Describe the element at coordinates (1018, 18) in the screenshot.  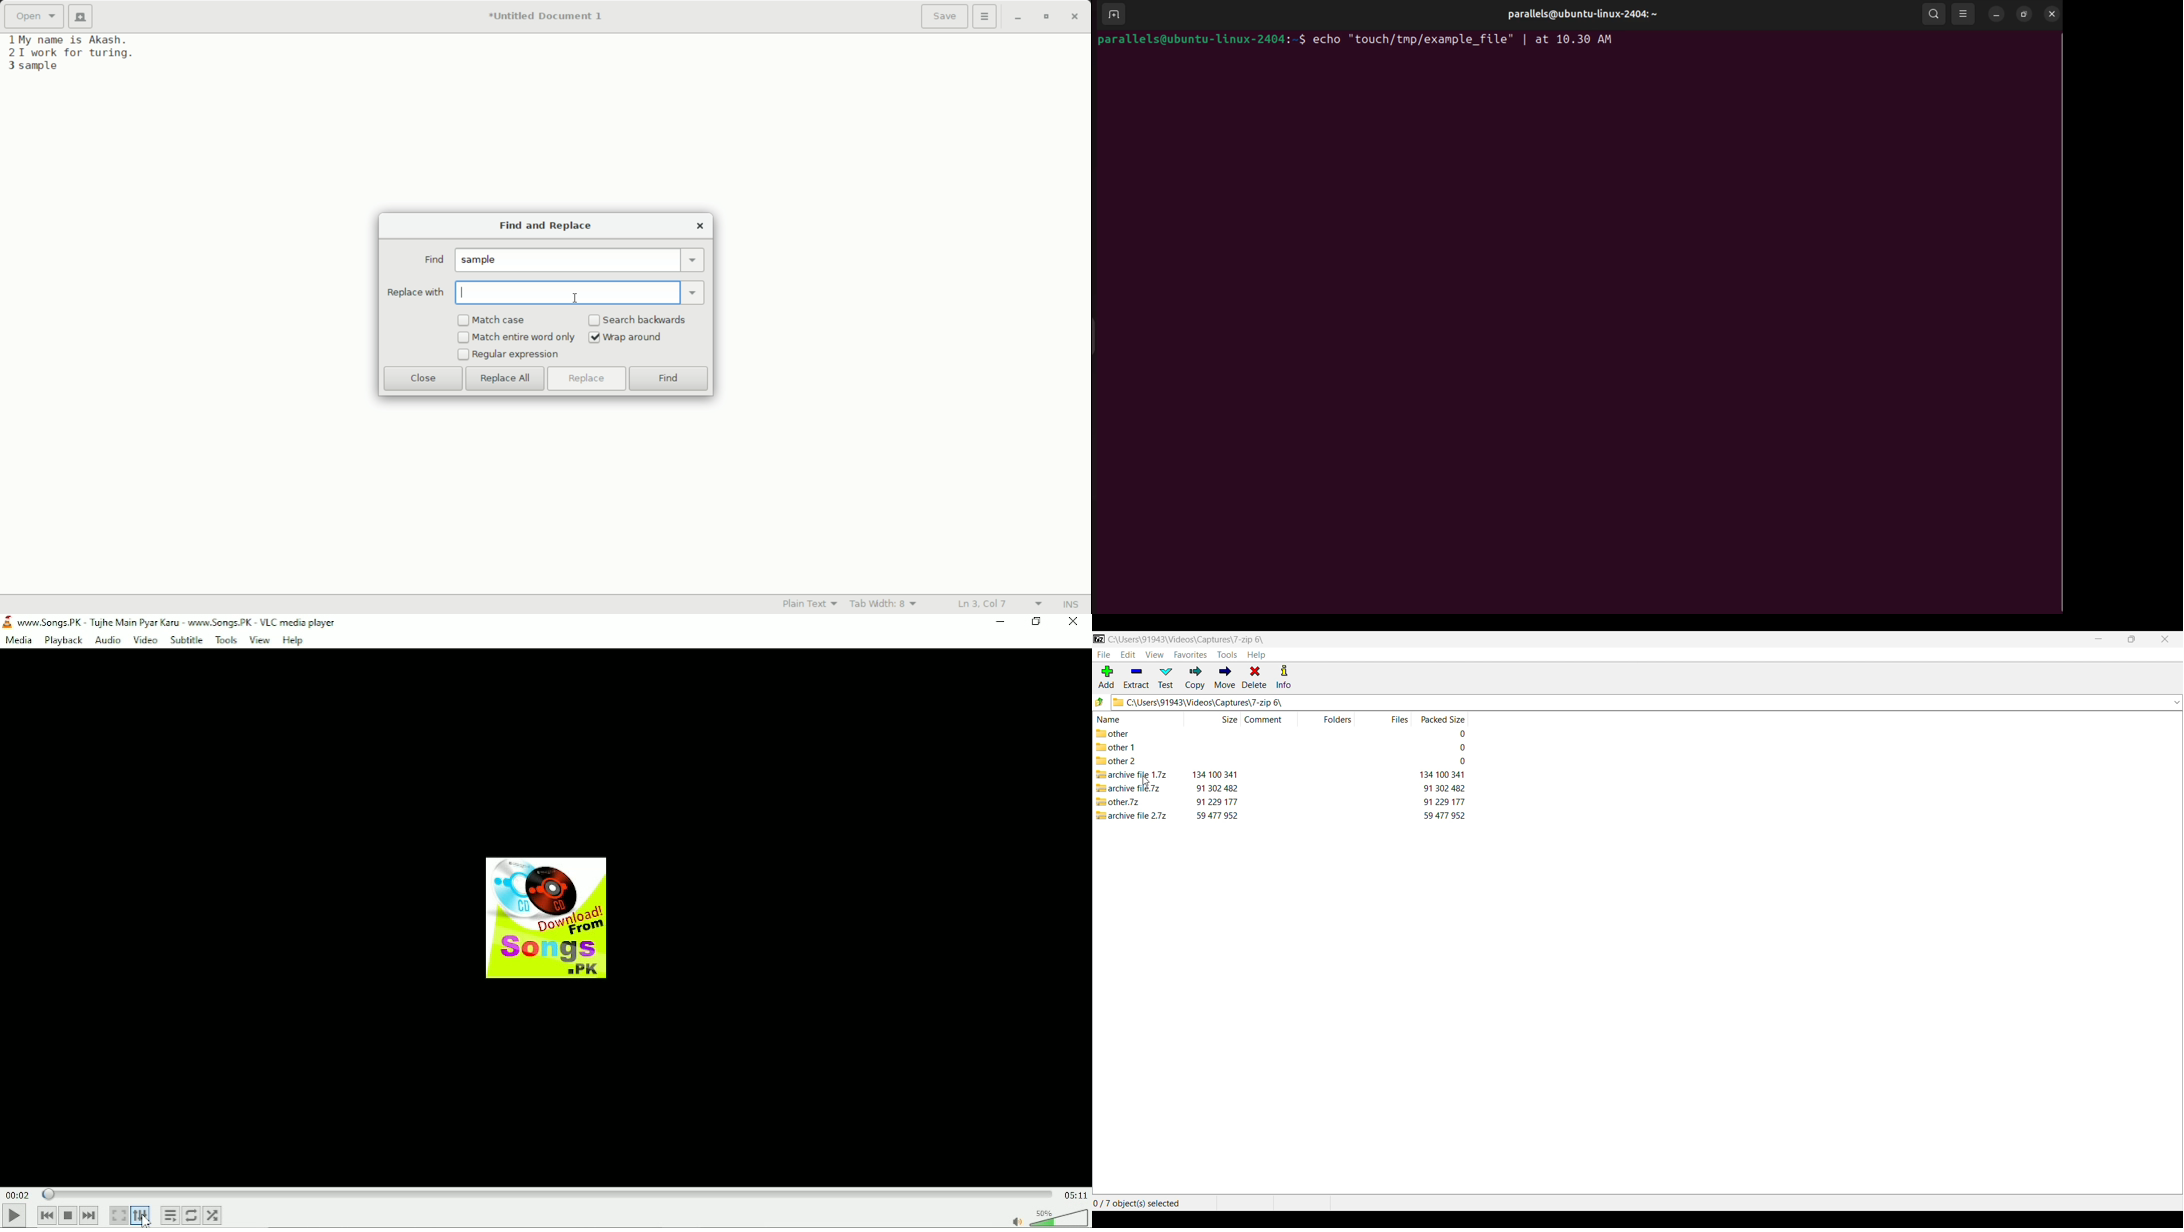
I see `minimize` at that location.